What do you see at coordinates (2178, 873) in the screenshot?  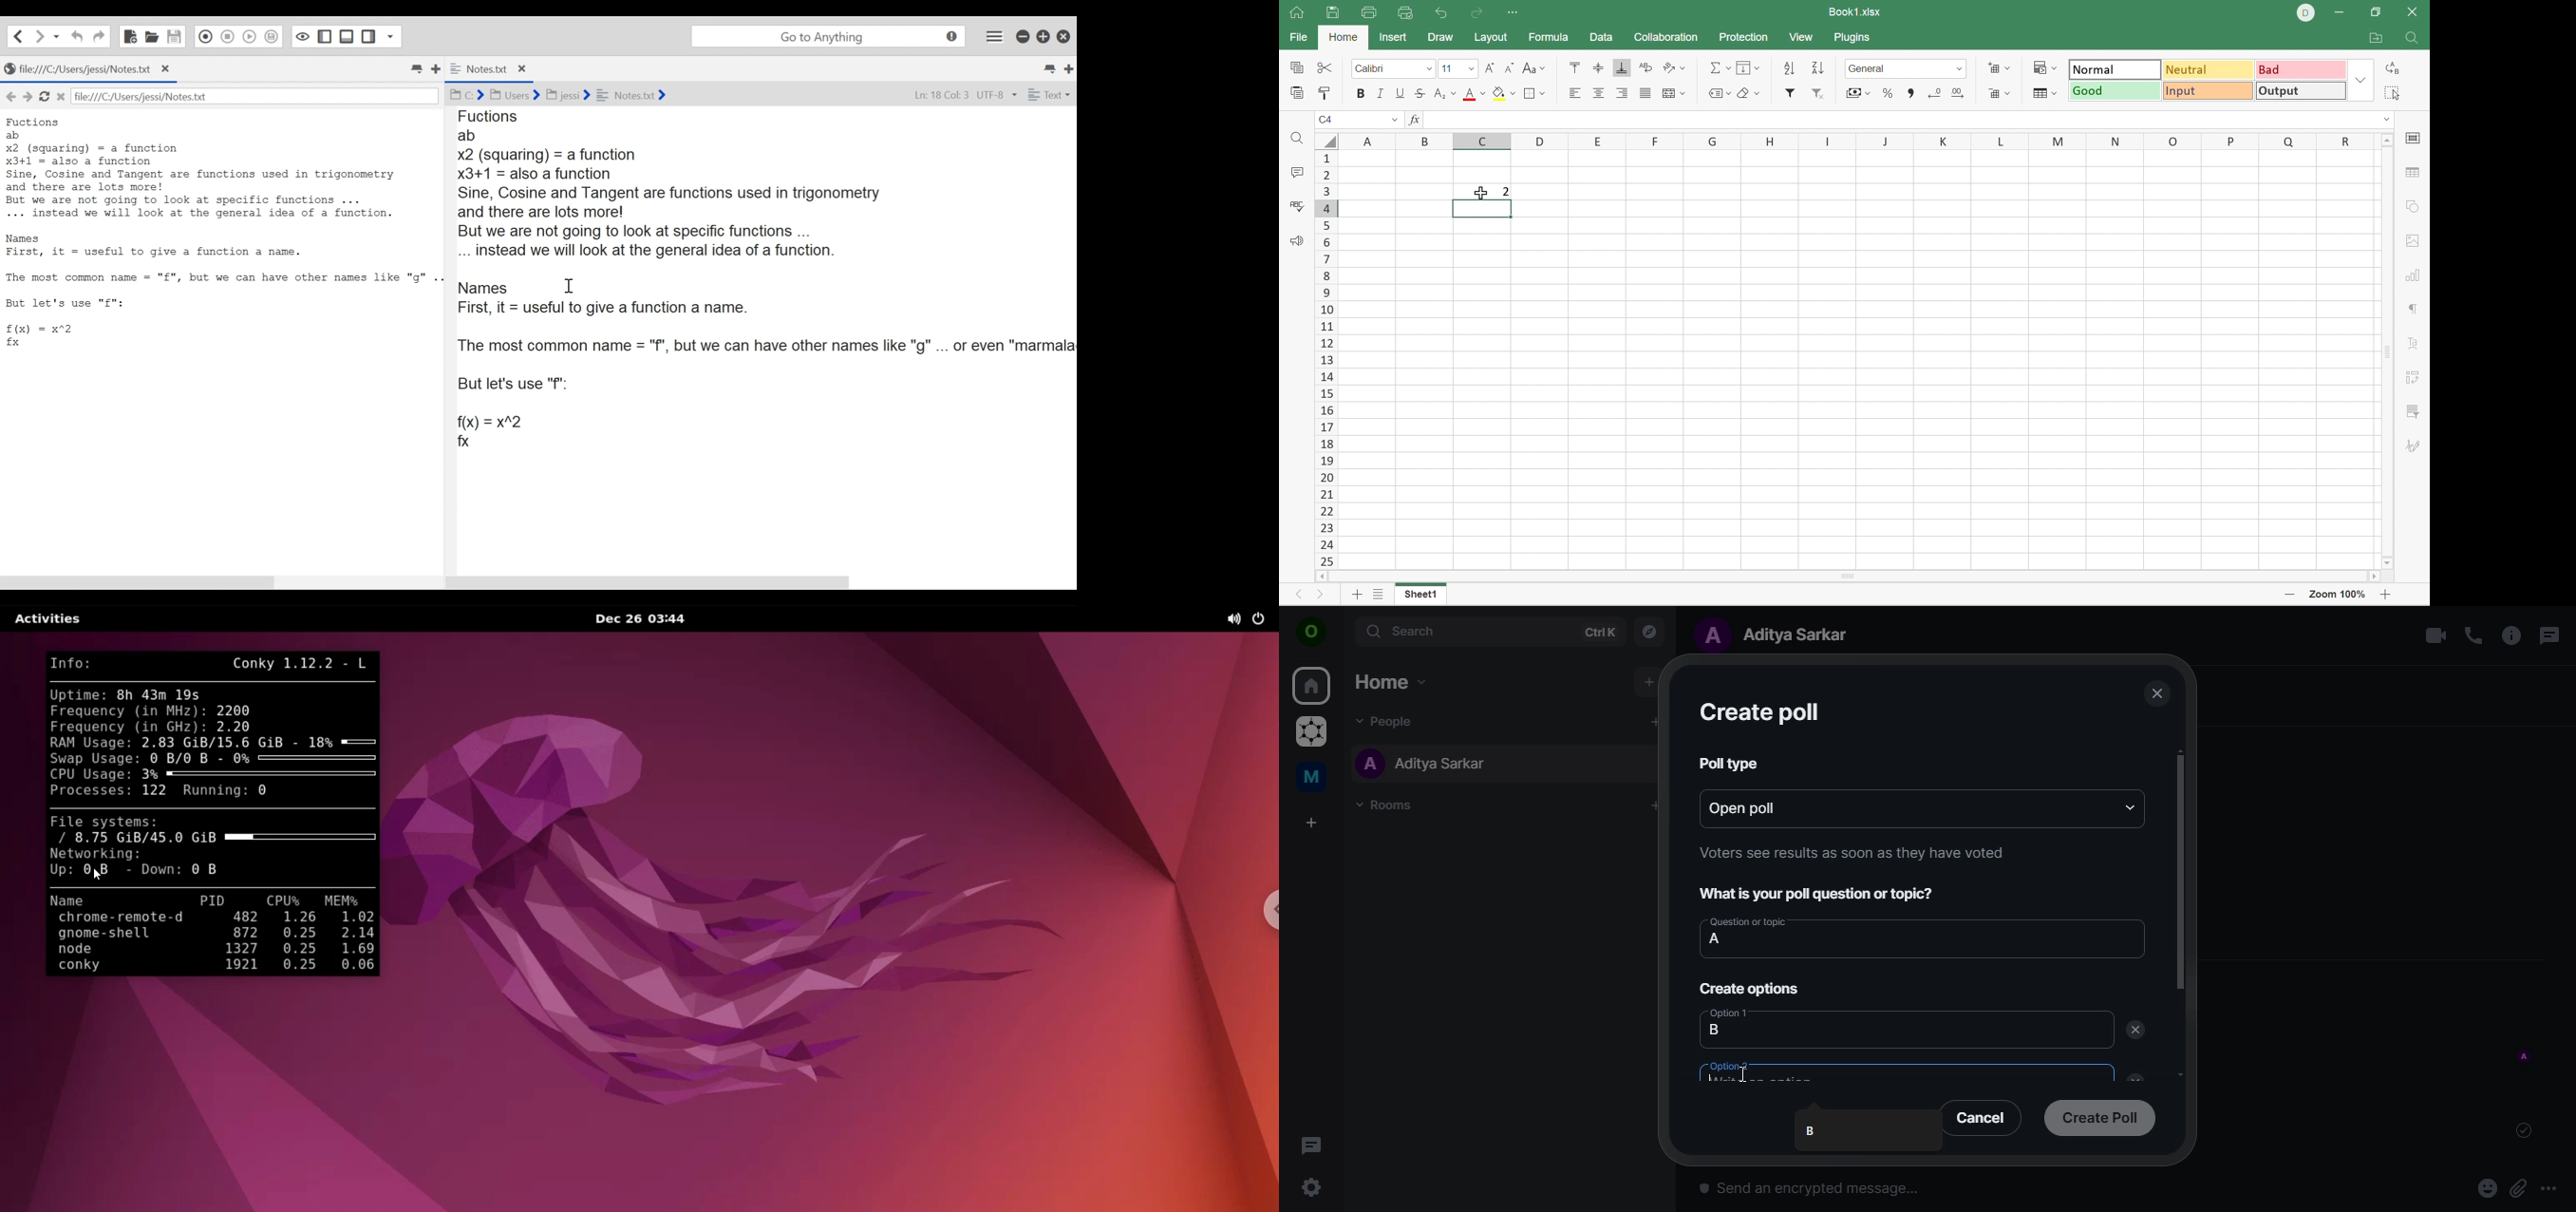 I see `scrollbar` at bounding box center [2178, 873].